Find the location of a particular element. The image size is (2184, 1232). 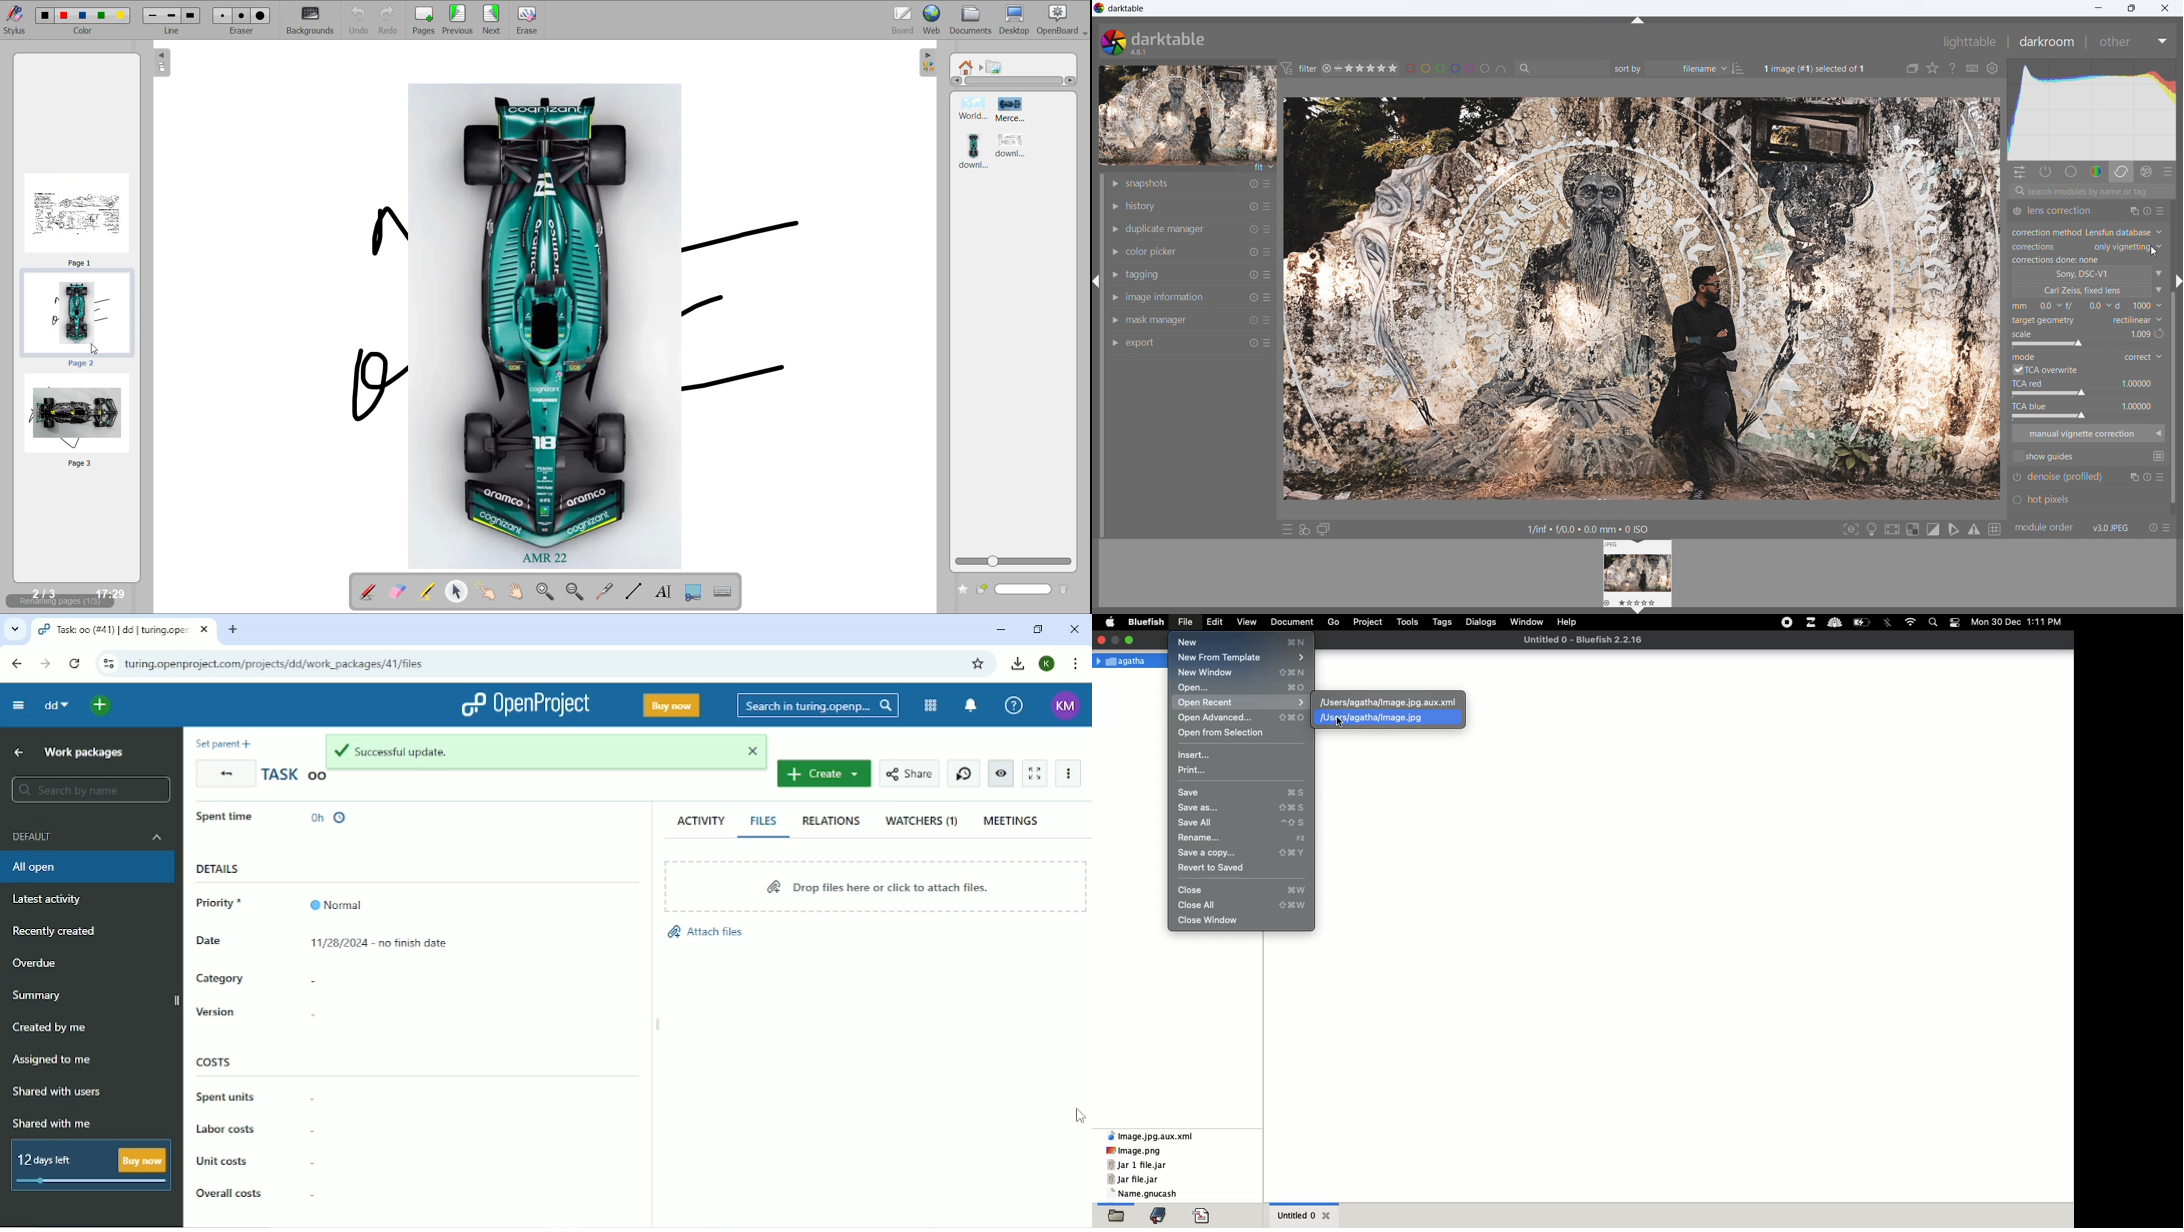

close window is located at coordinates (1210, 919).